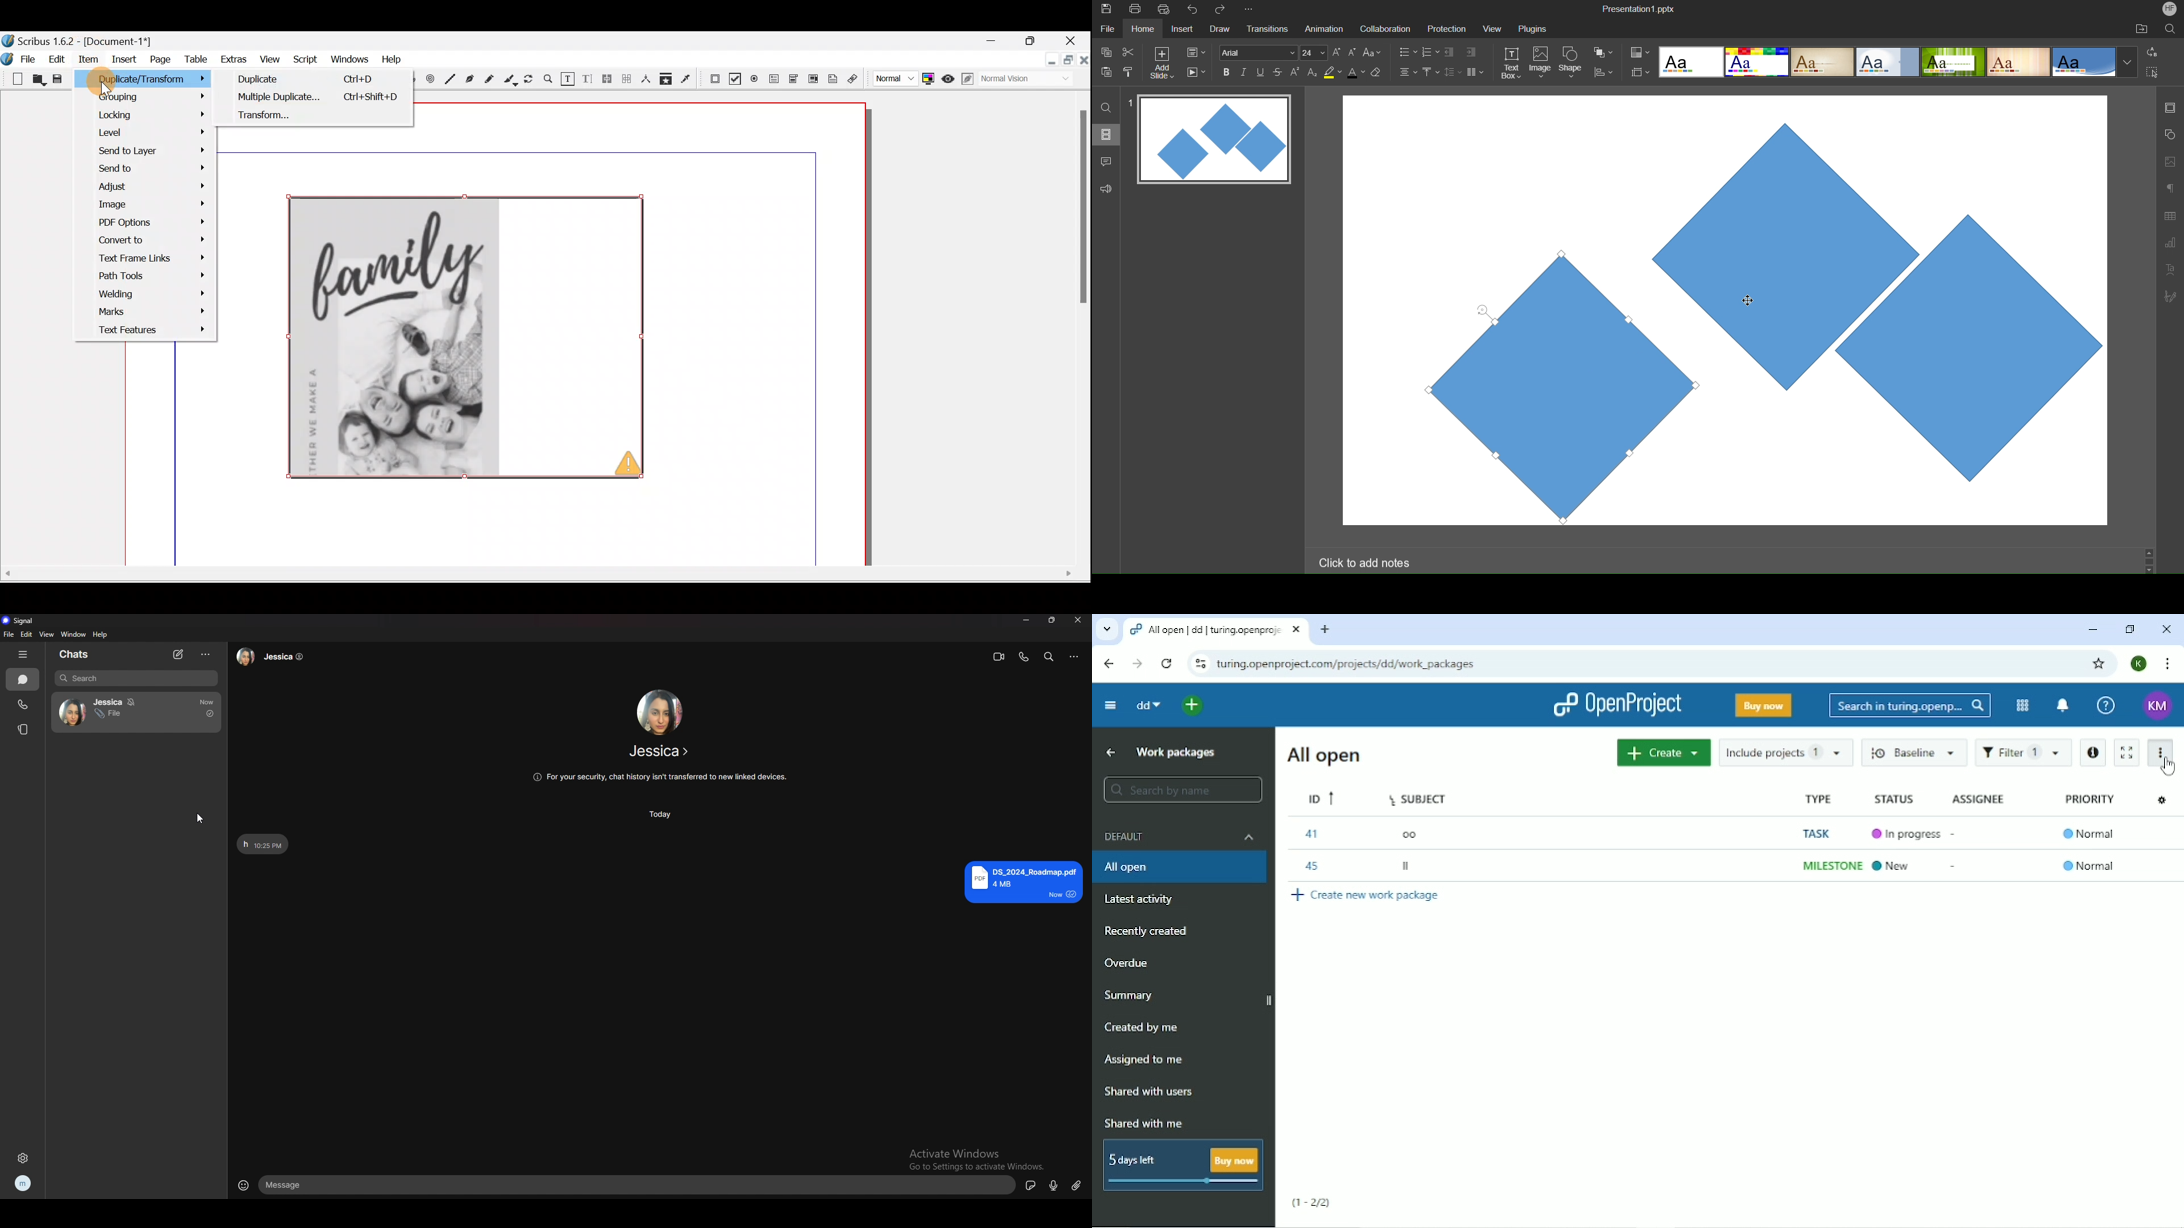 The height and width of the screenshot is (1232, 2184). What do you see at coordinates (101, 634) in the screenshot?
I see `help` at bounding box center [101, 634].